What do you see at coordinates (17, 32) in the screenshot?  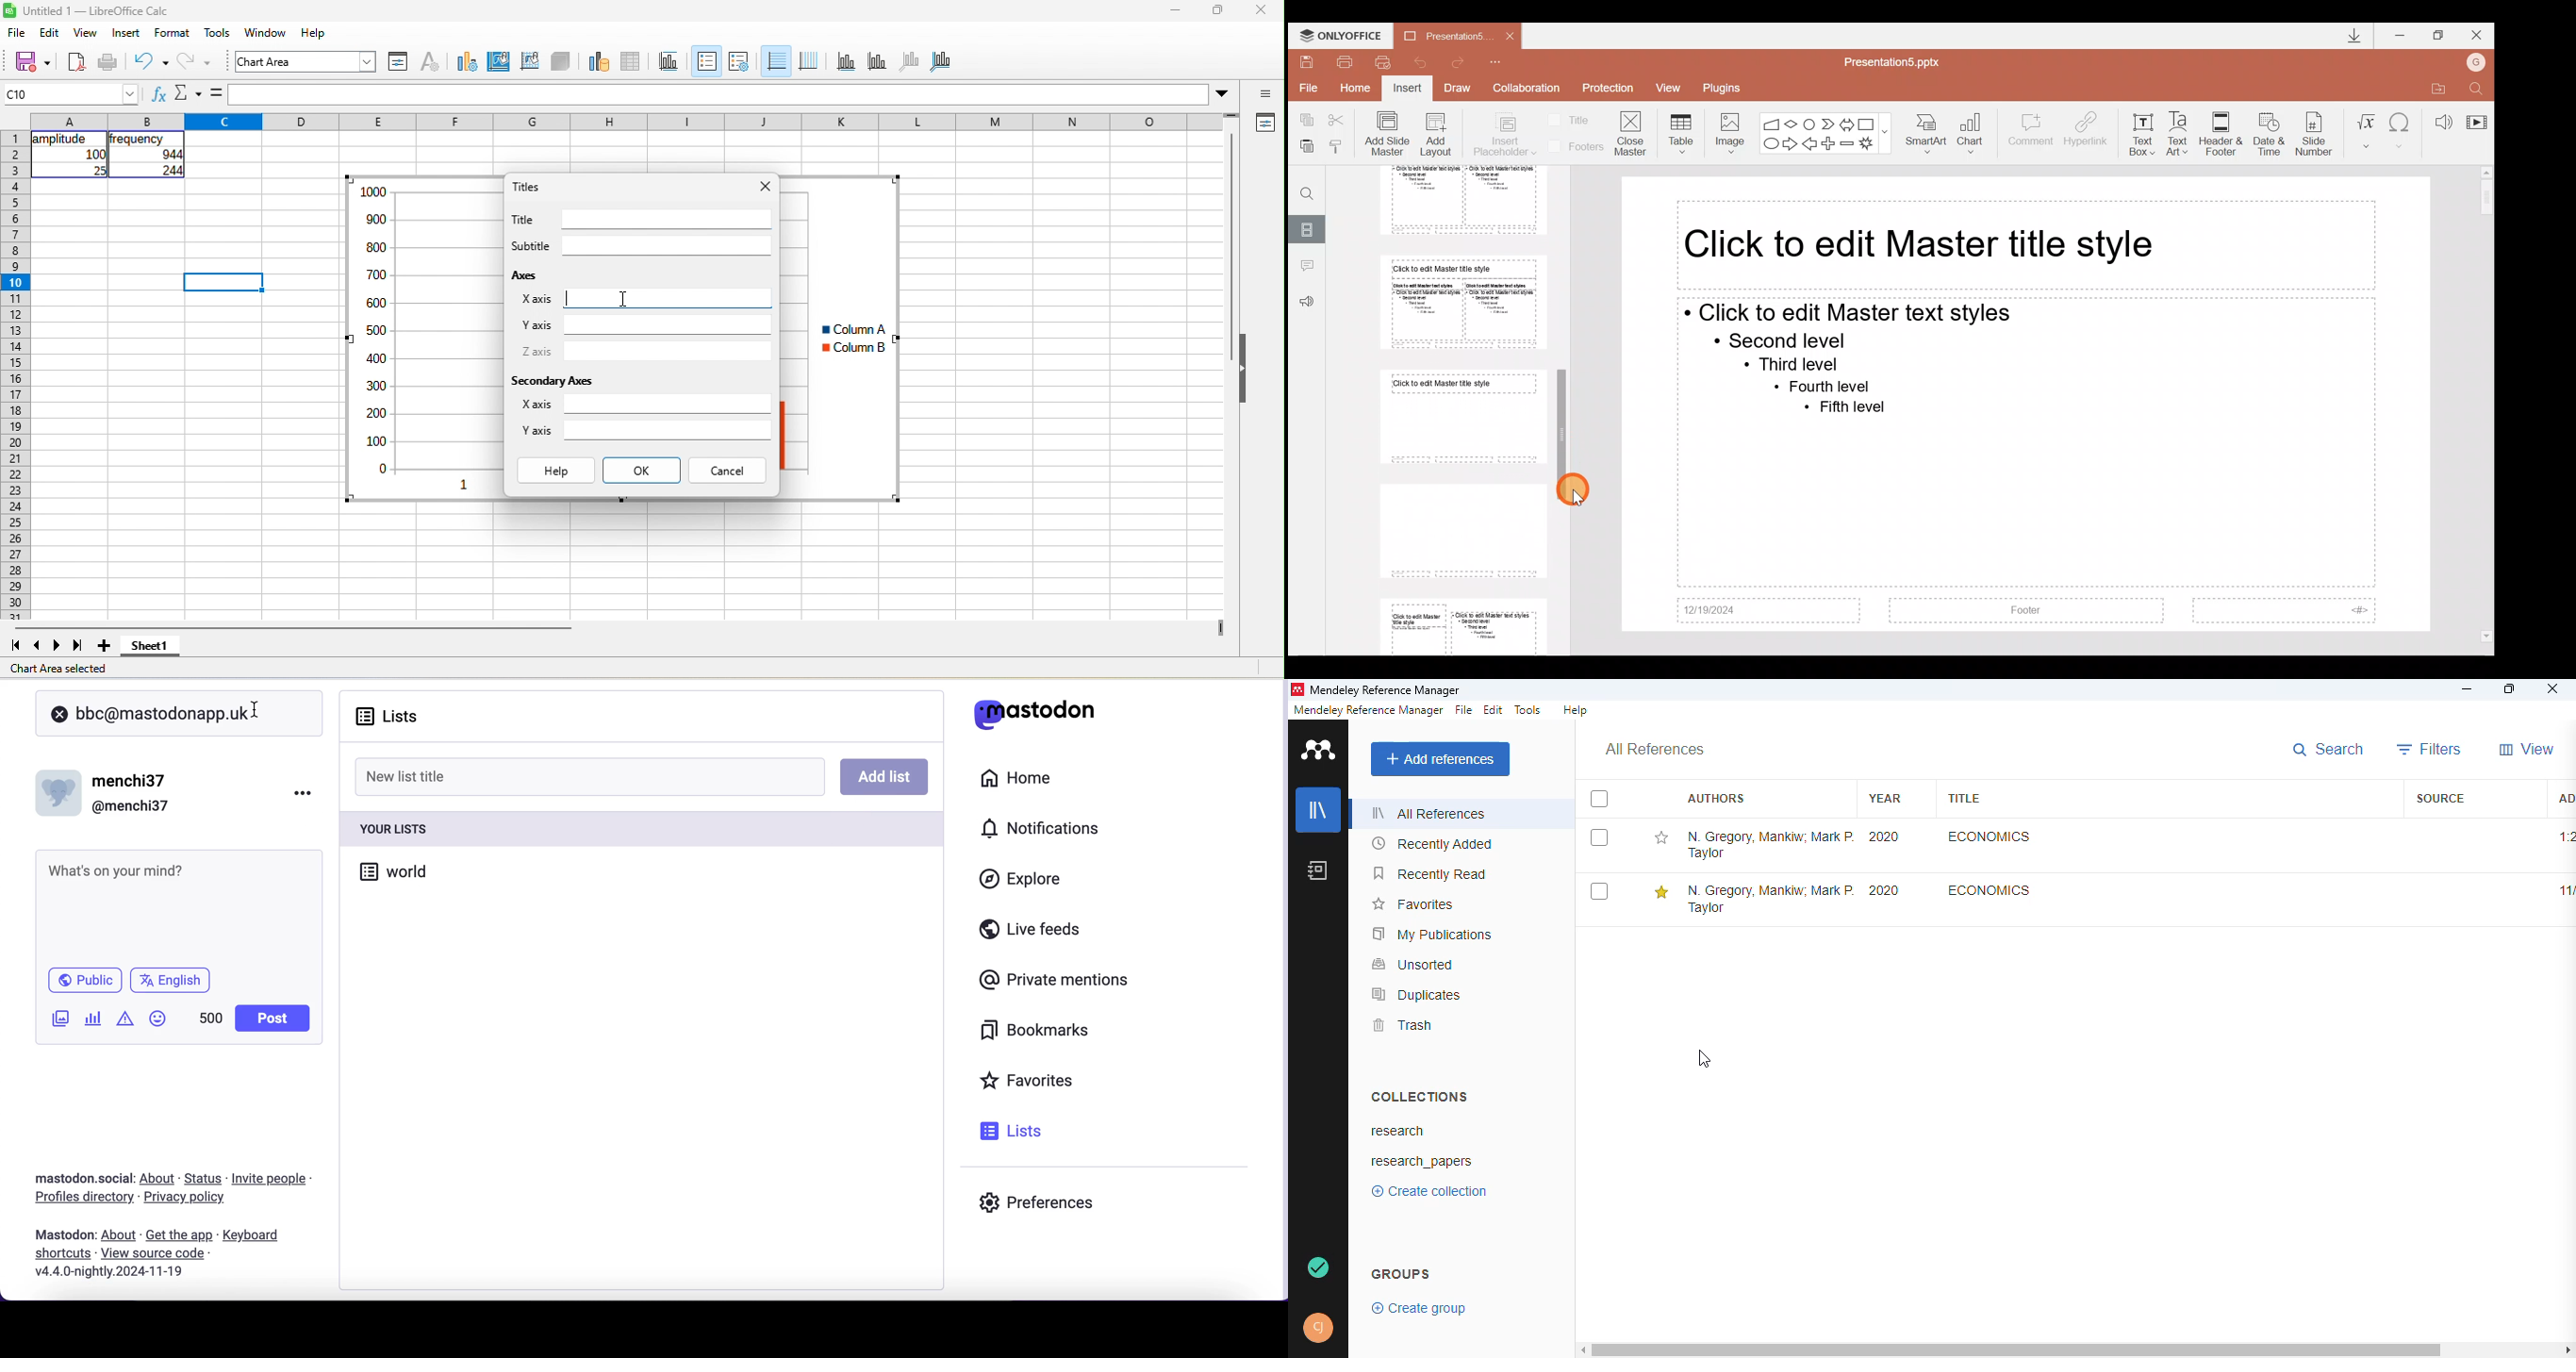 I see `file` at bounding box center [17, 32].